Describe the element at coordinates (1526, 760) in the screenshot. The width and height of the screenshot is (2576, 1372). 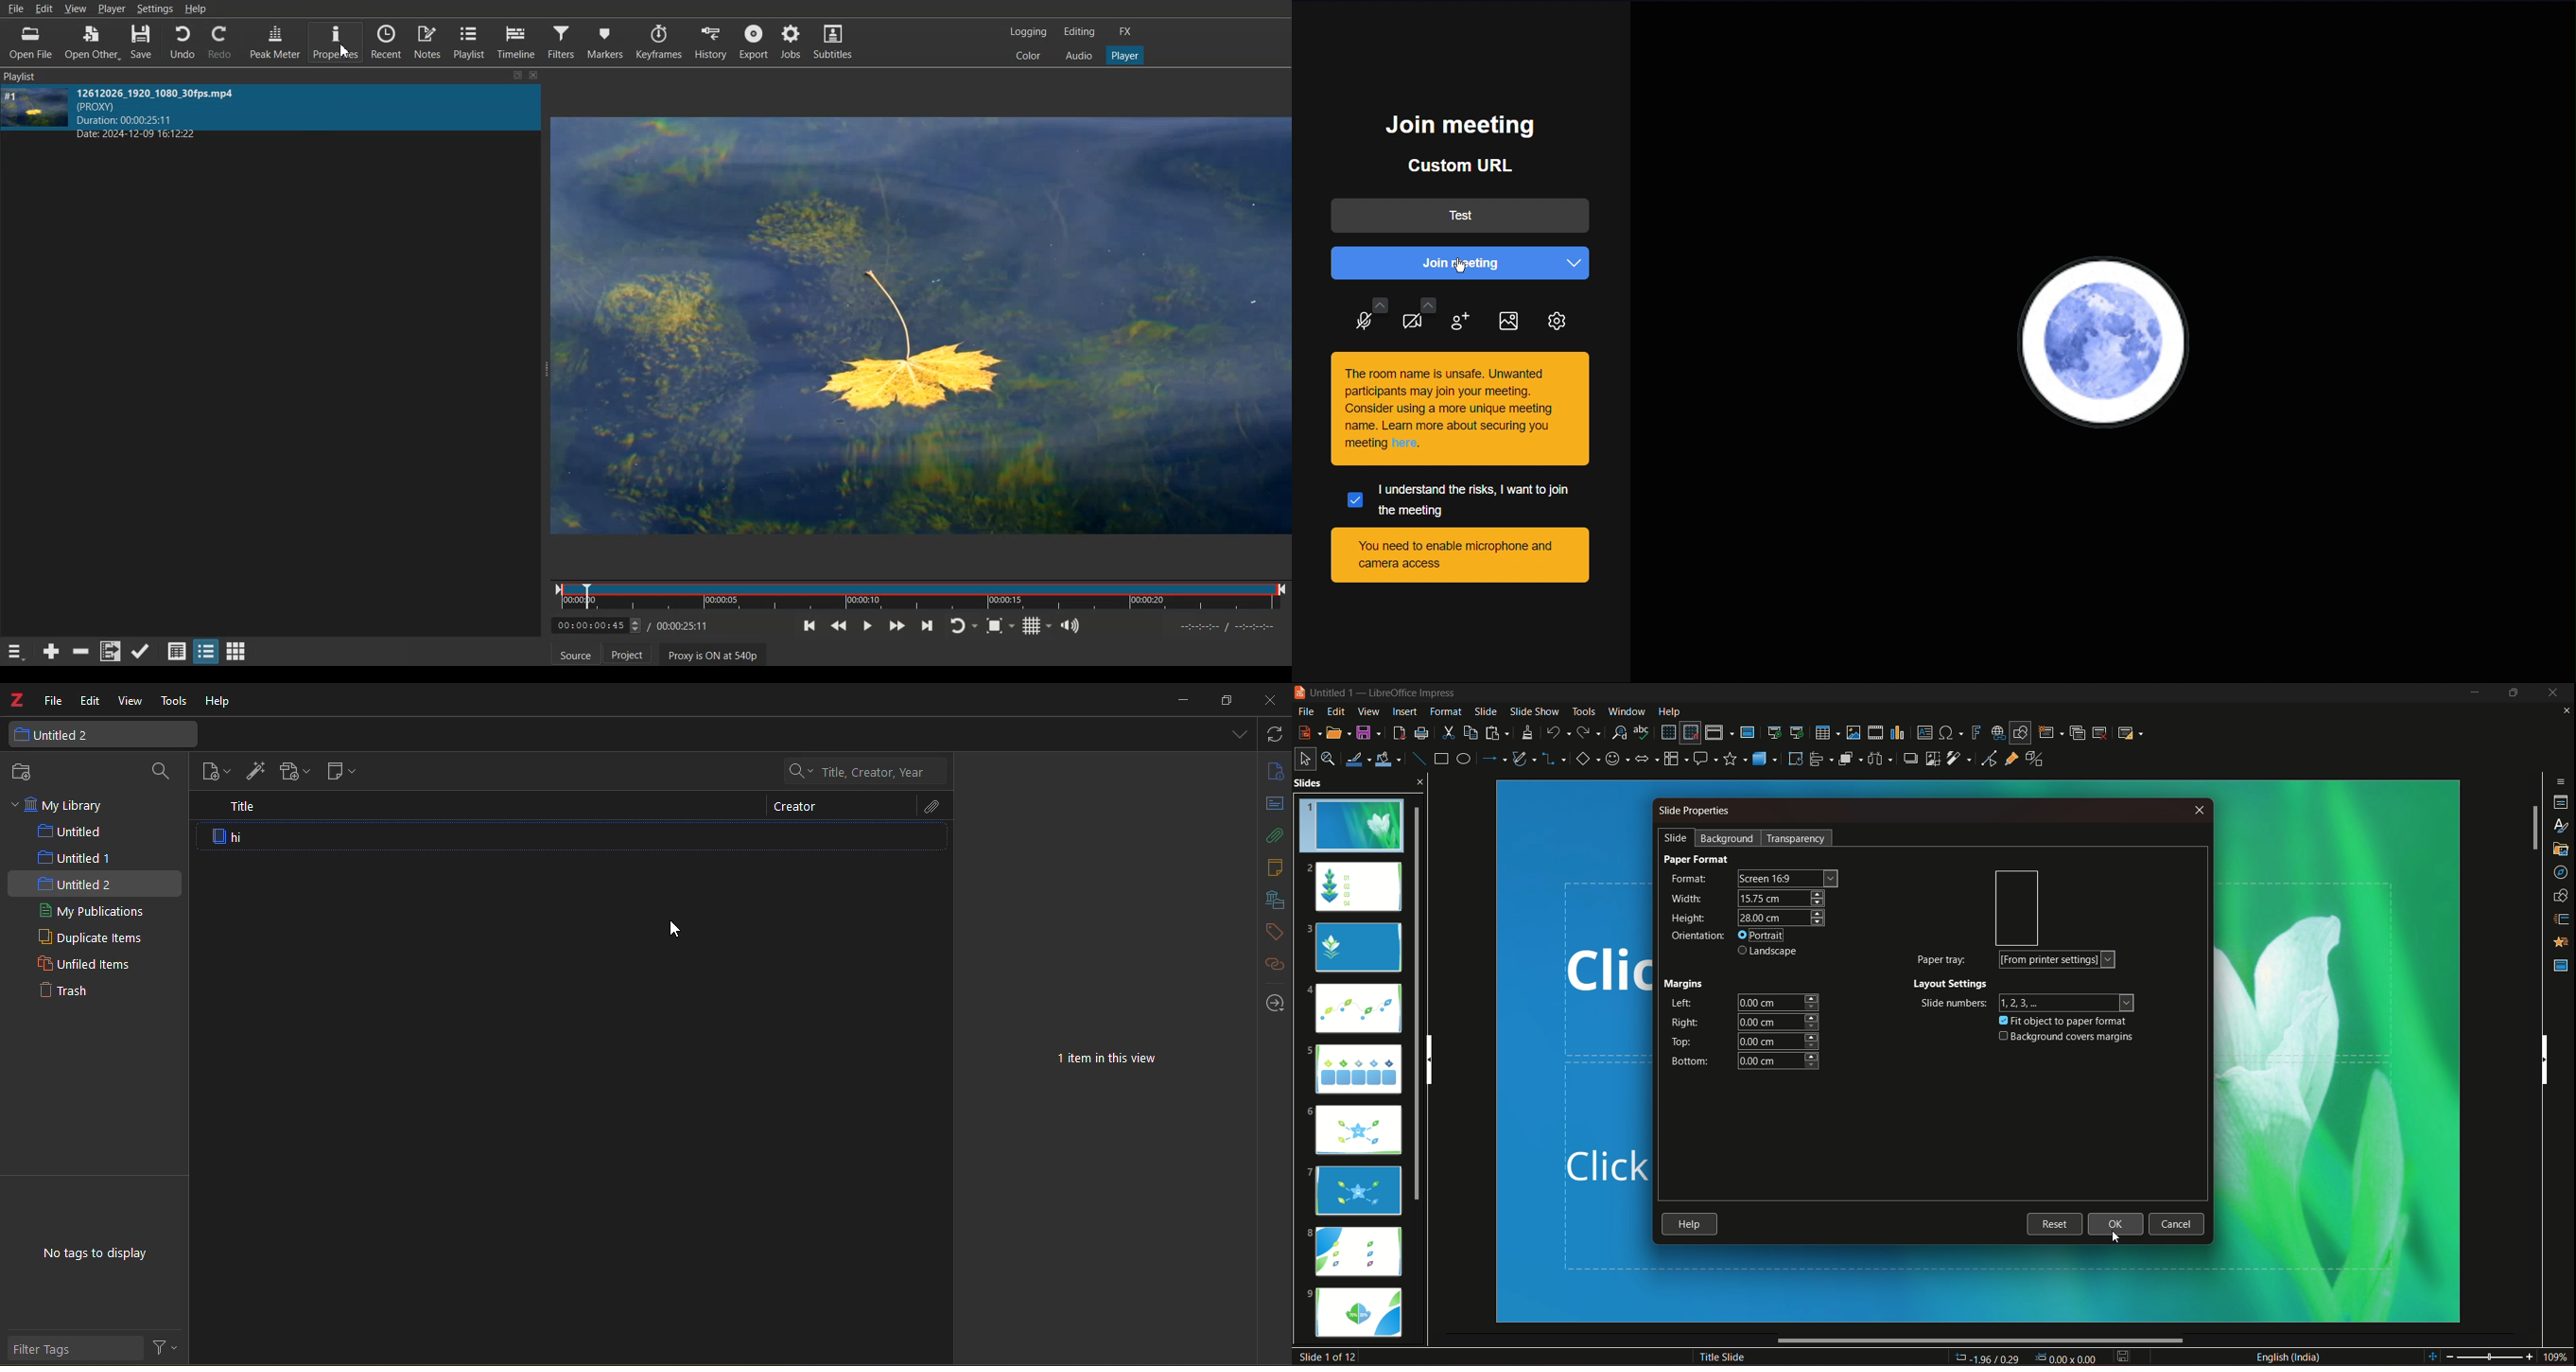
I see `curves and polygon` at that location.